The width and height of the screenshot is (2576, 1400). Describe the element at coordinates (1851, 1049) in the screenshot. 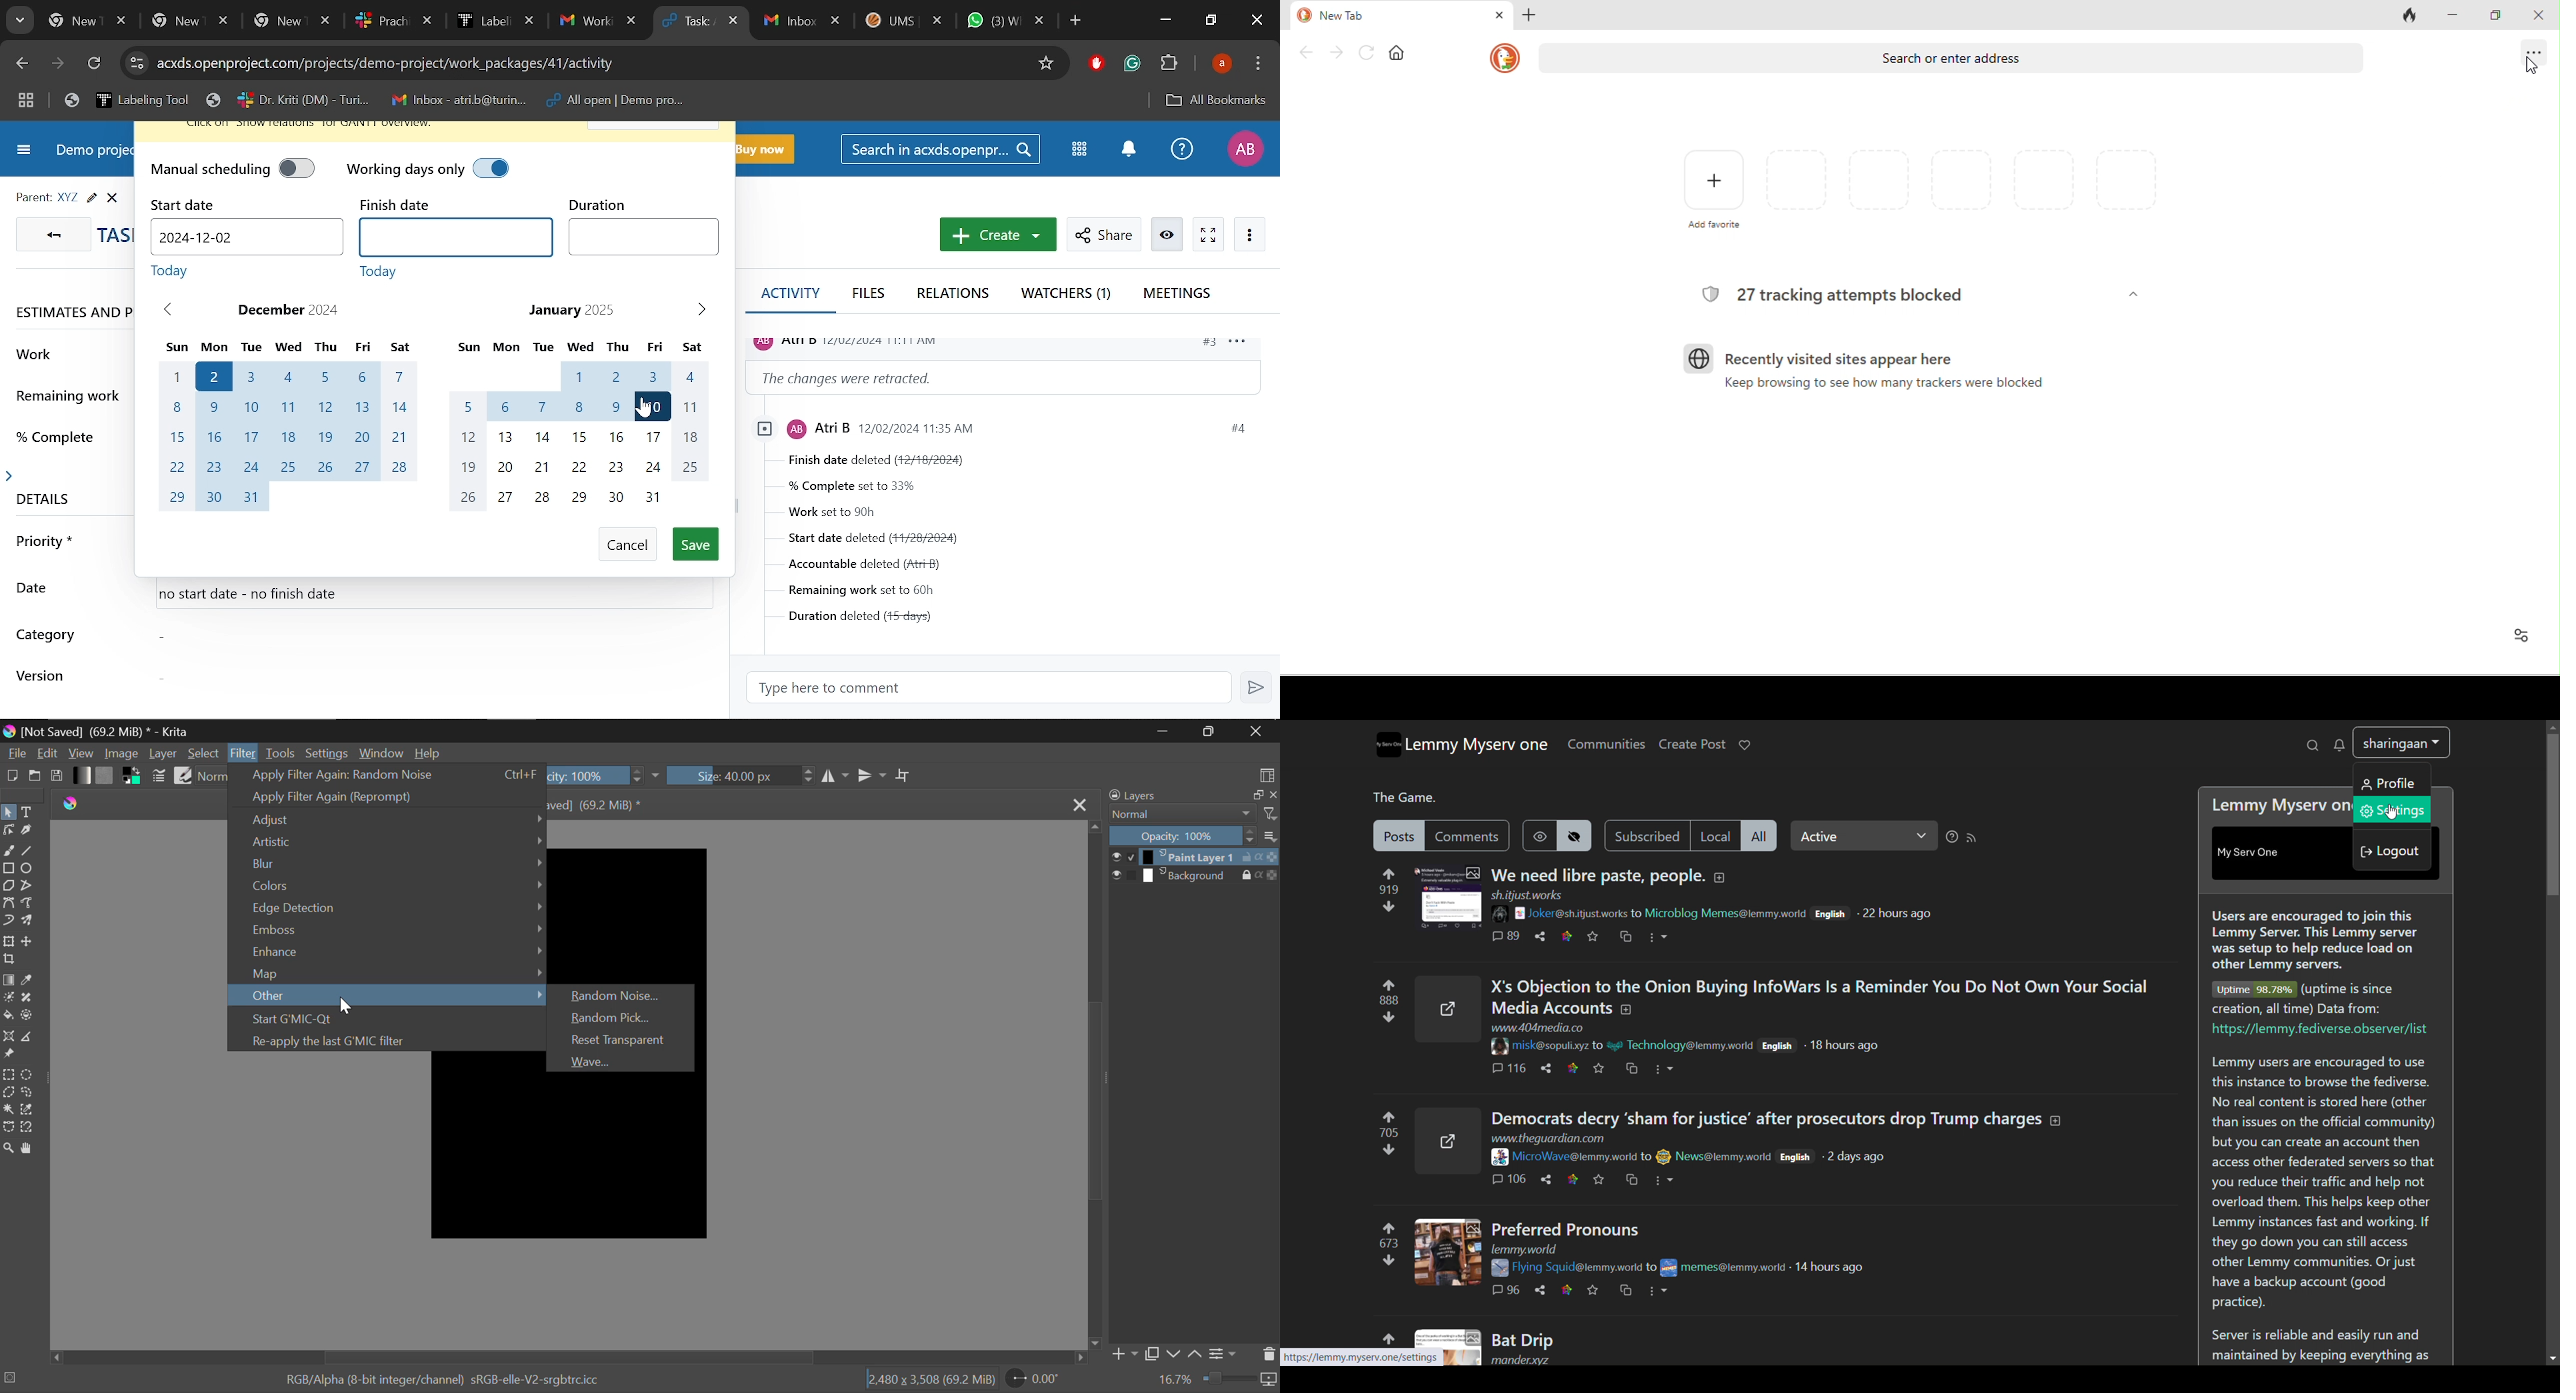

I see `time of posting` at that location.